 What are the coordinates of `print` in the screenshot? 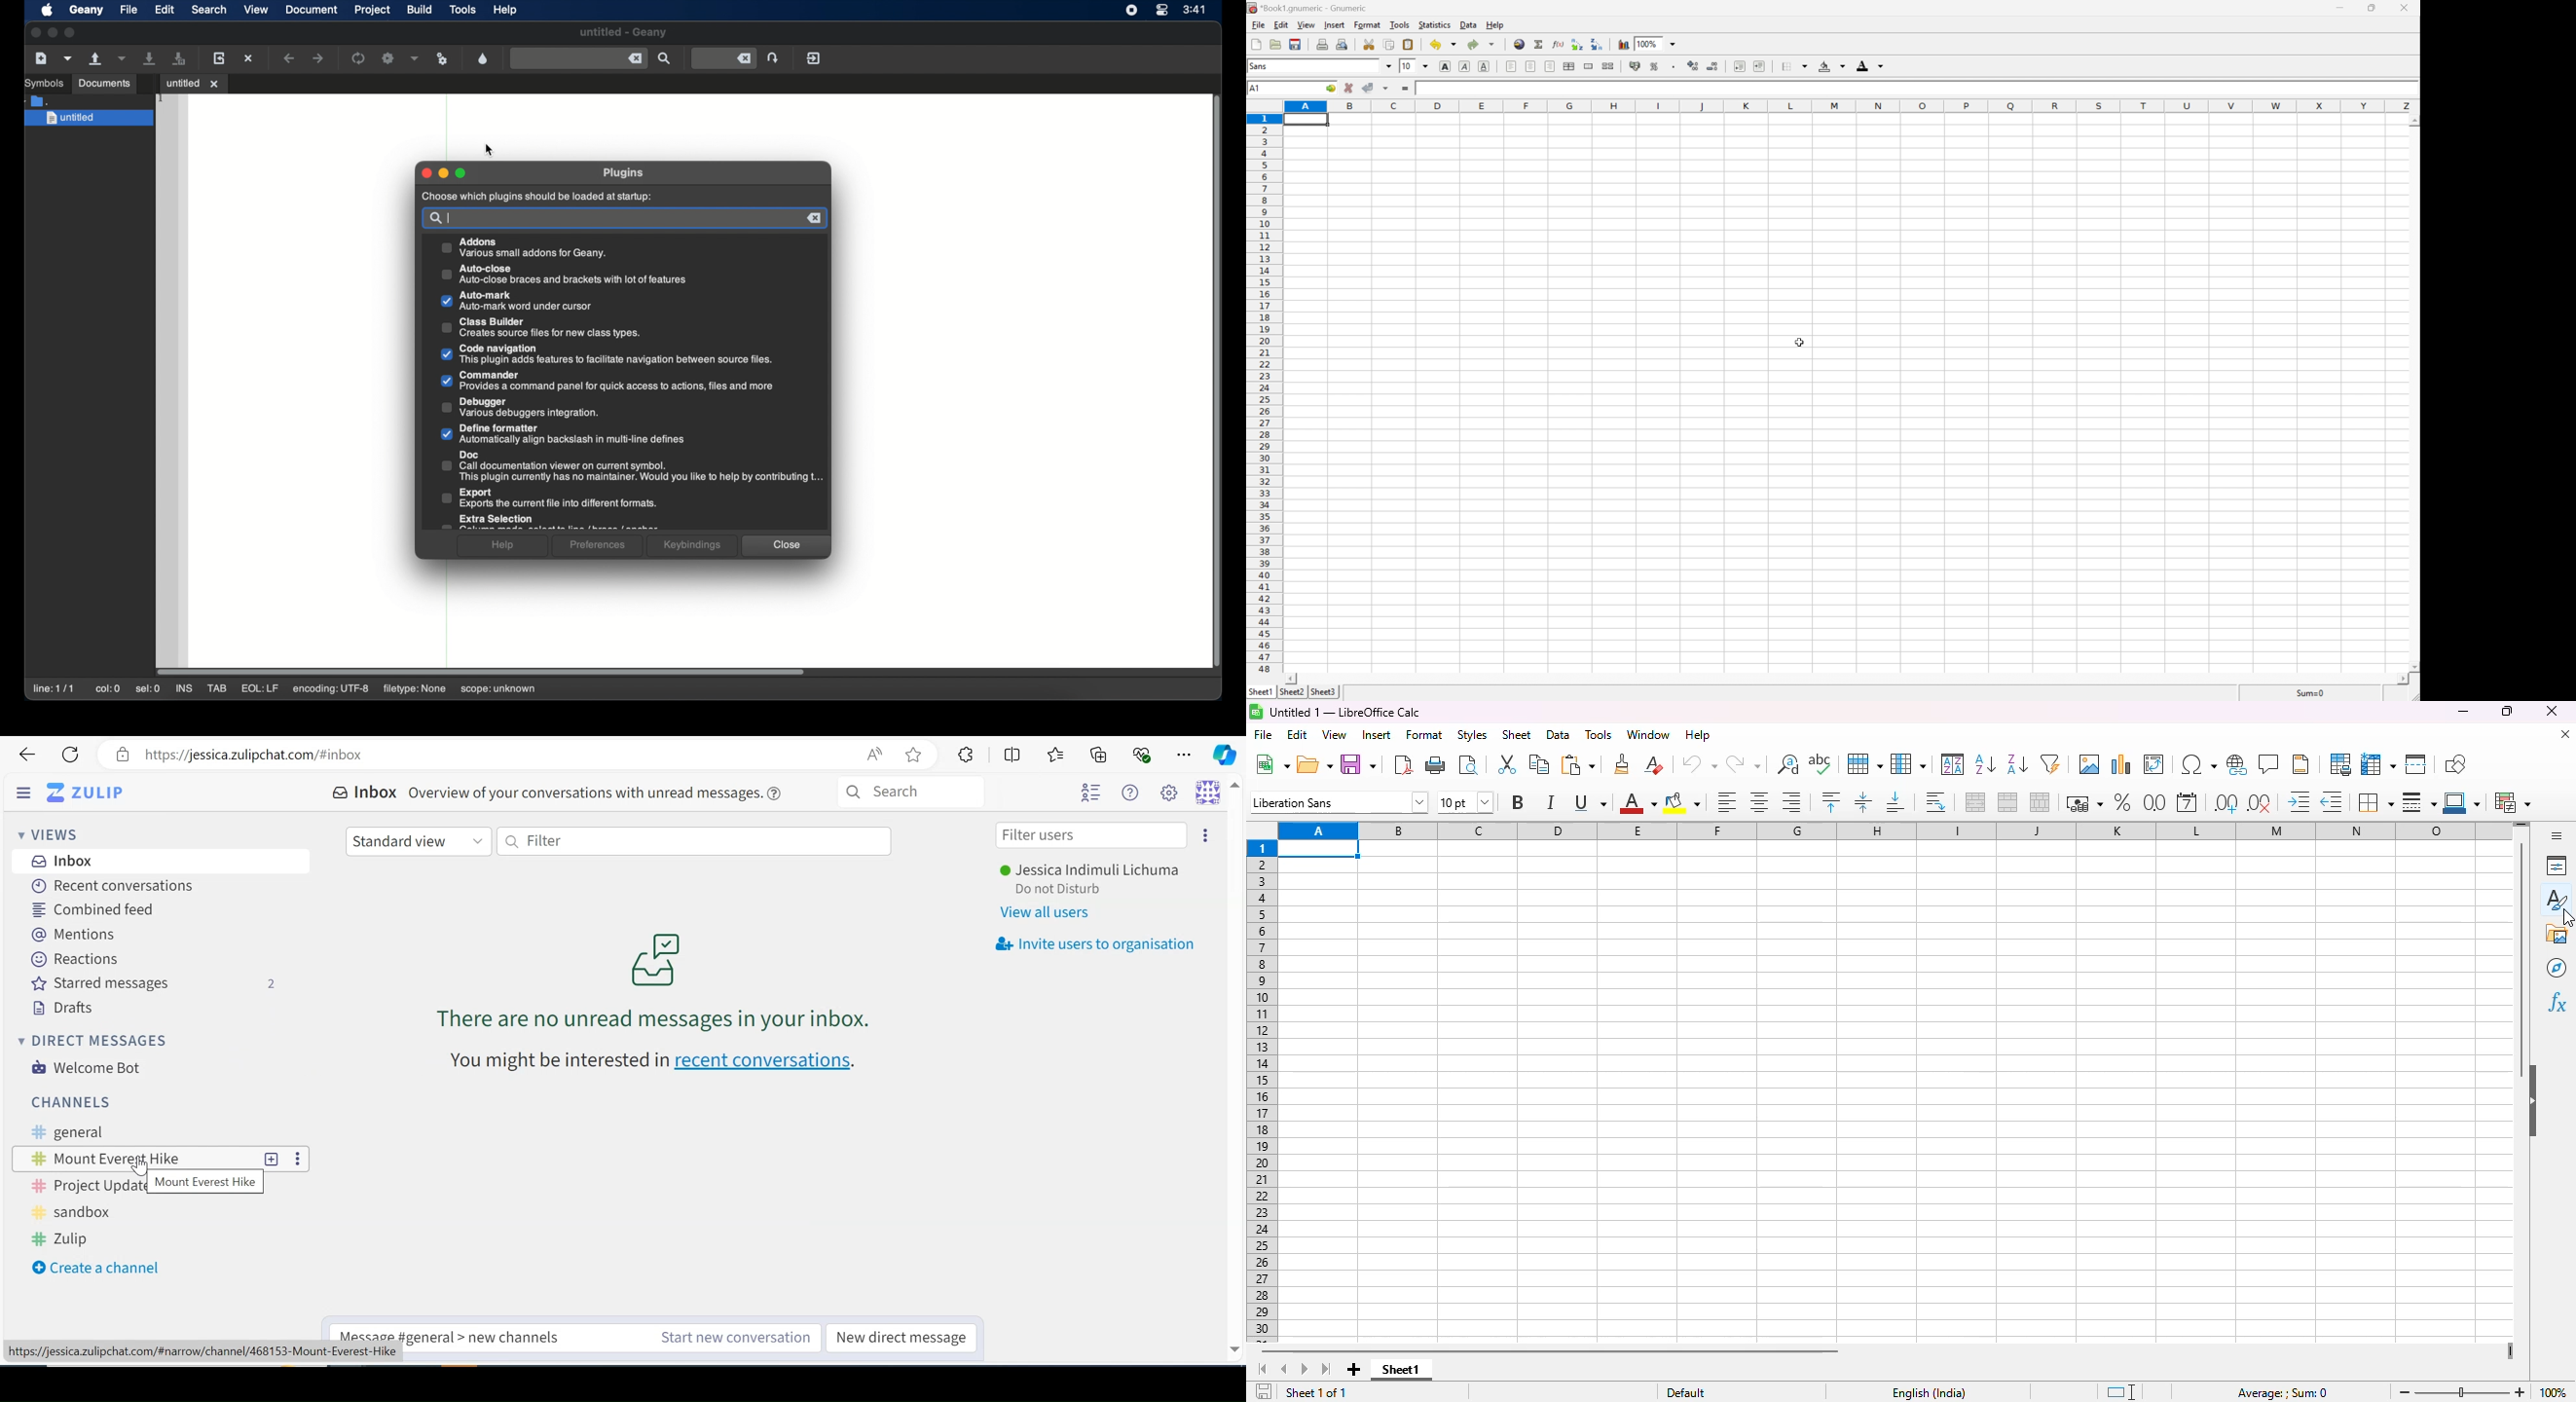 It's located at (1436, 763).